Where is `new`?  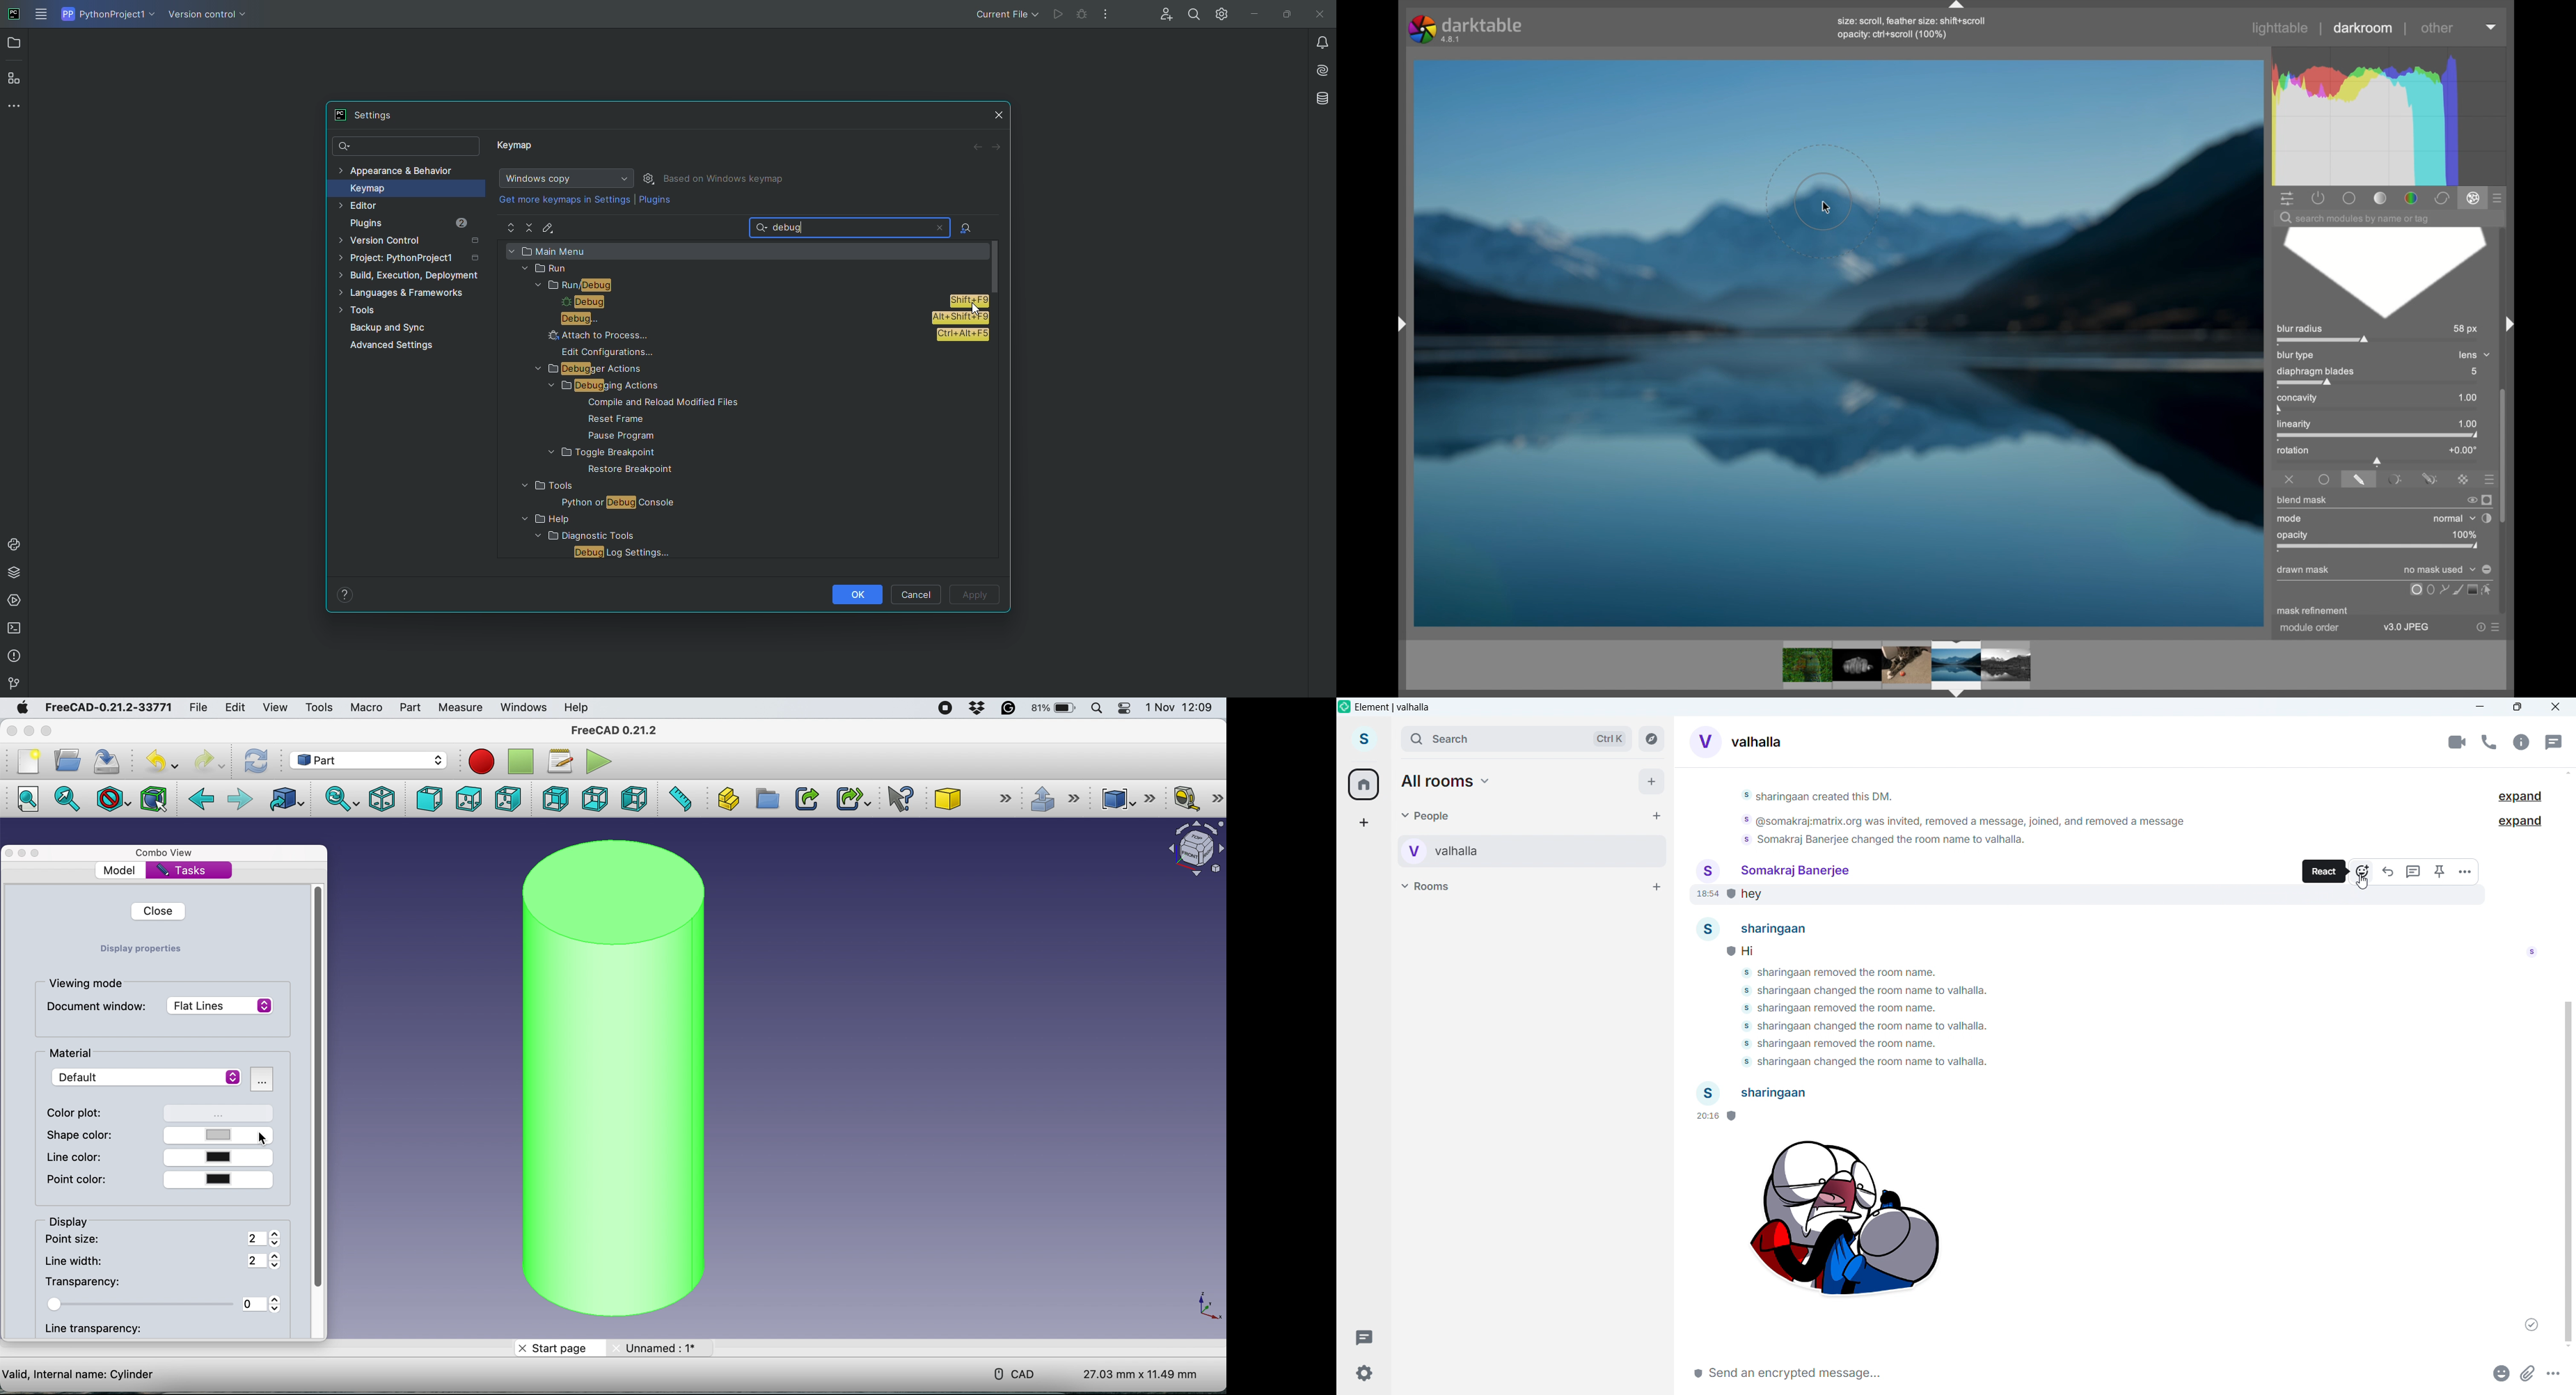
new is located at coordinates (29, 763).